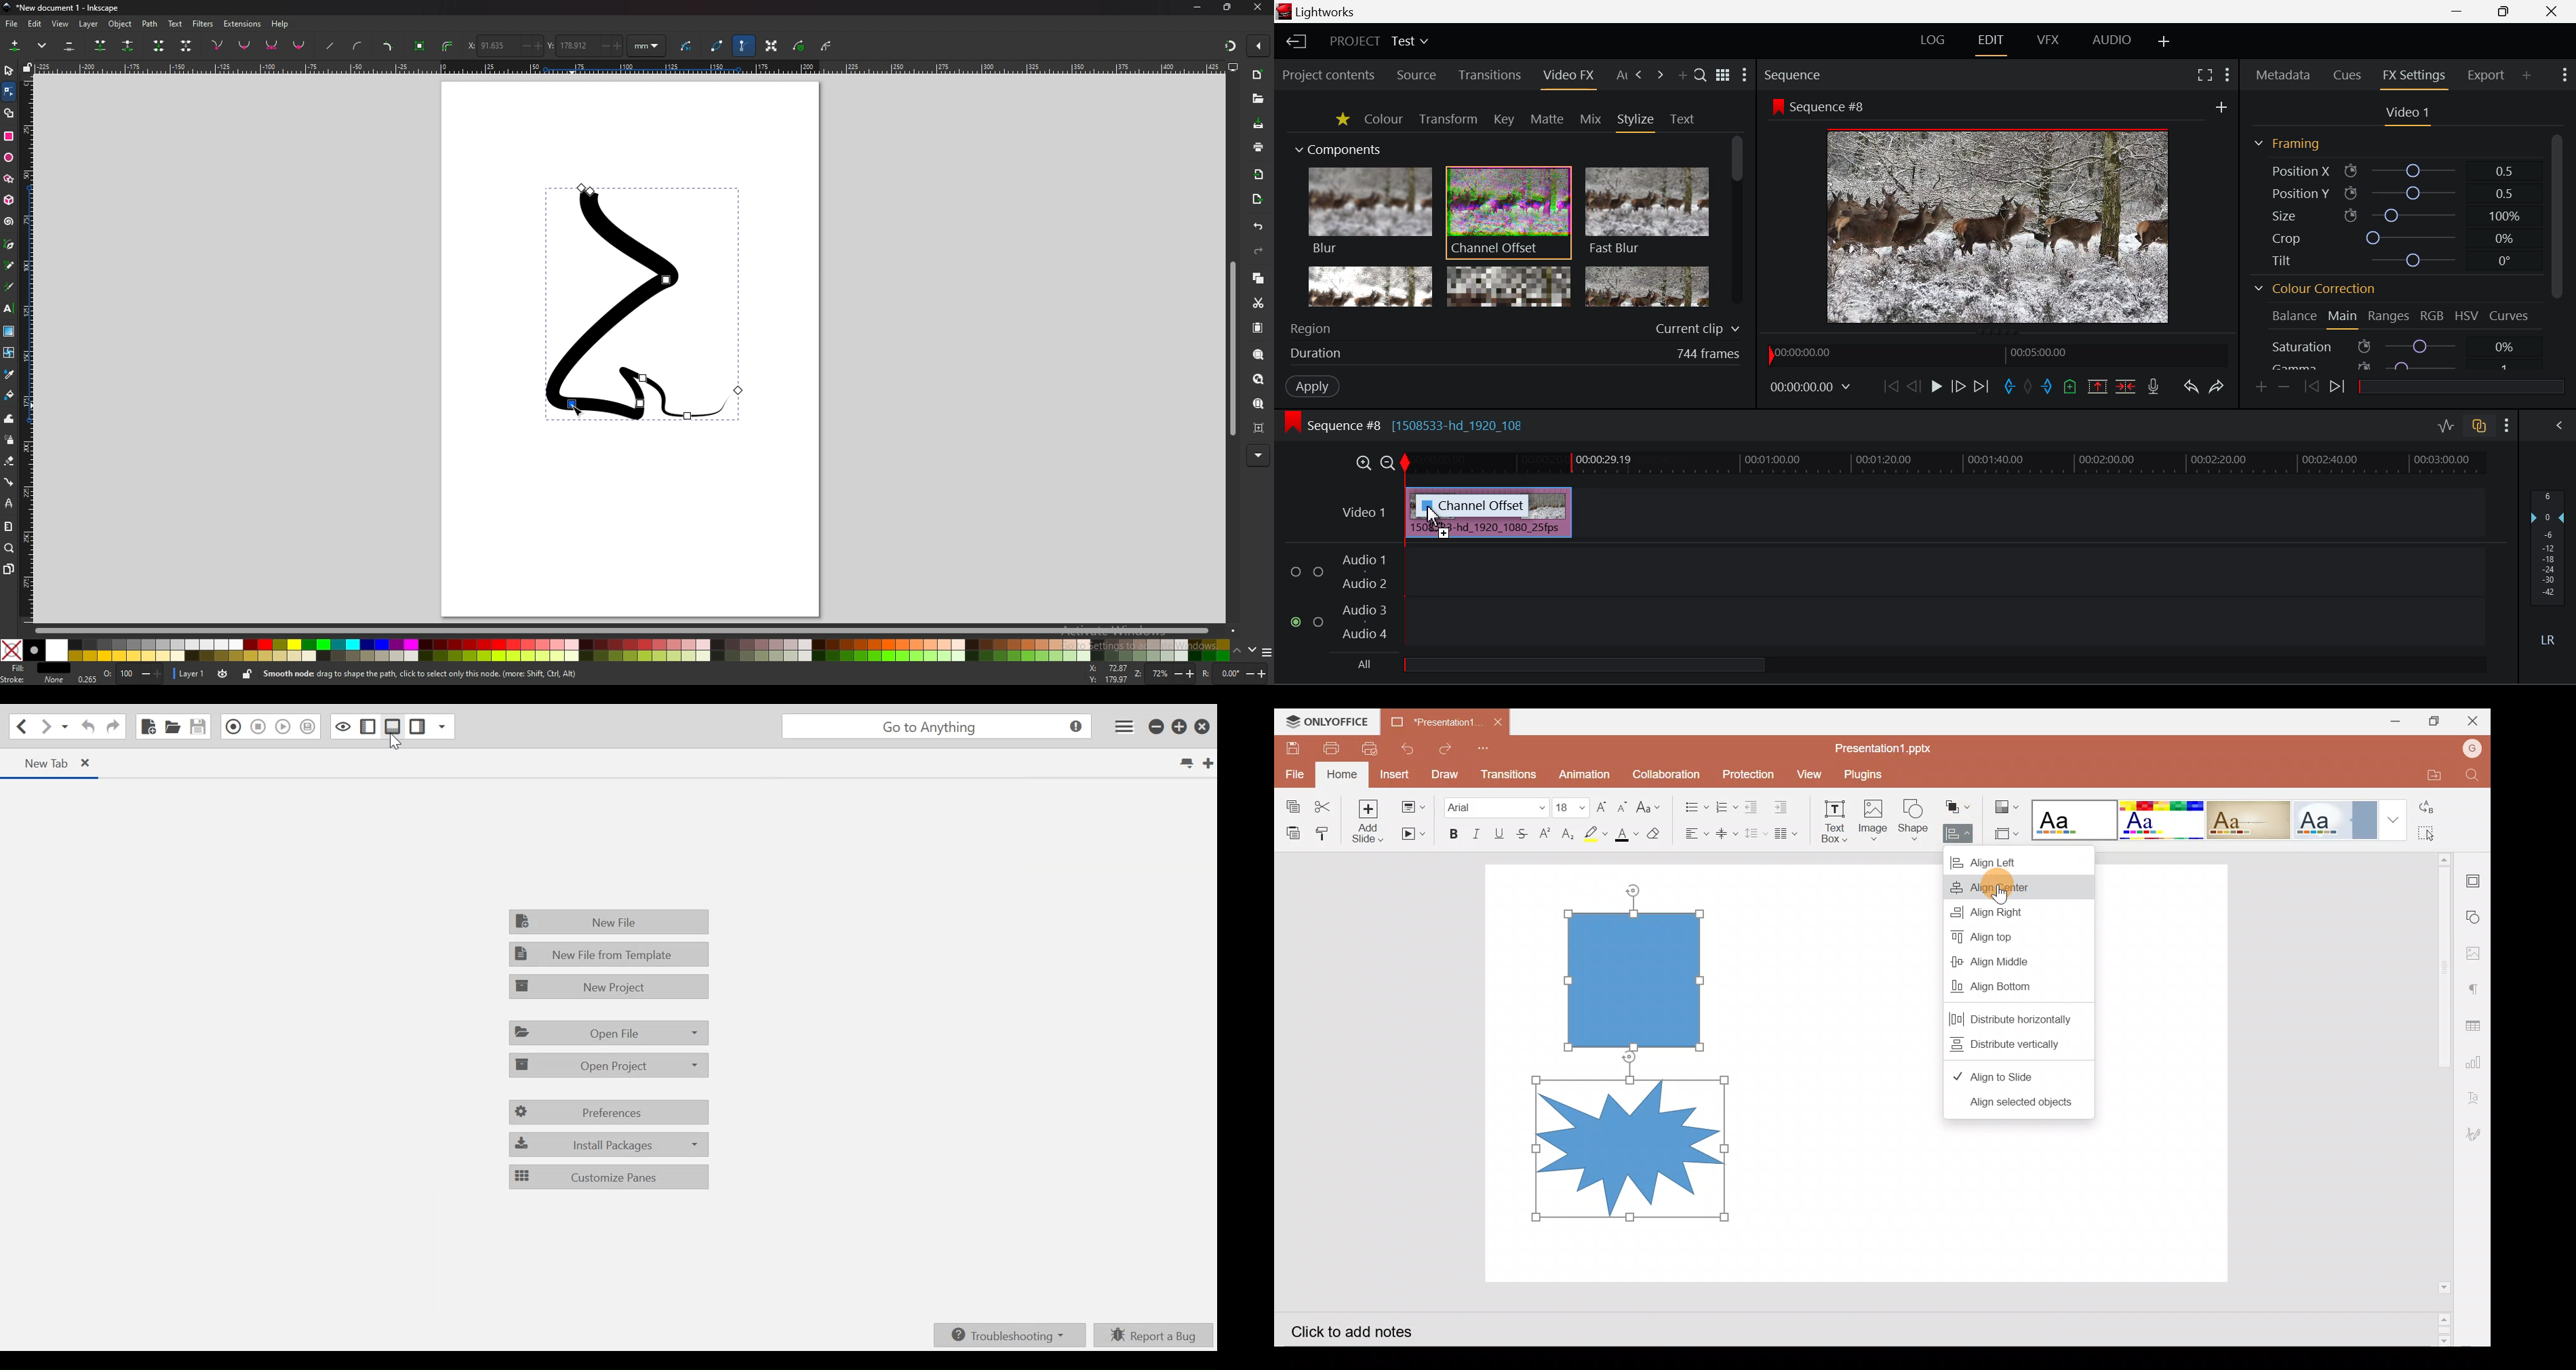 The height and width of the screenshot is (1372, 2576). I want to click on more, so click(1258, 455).